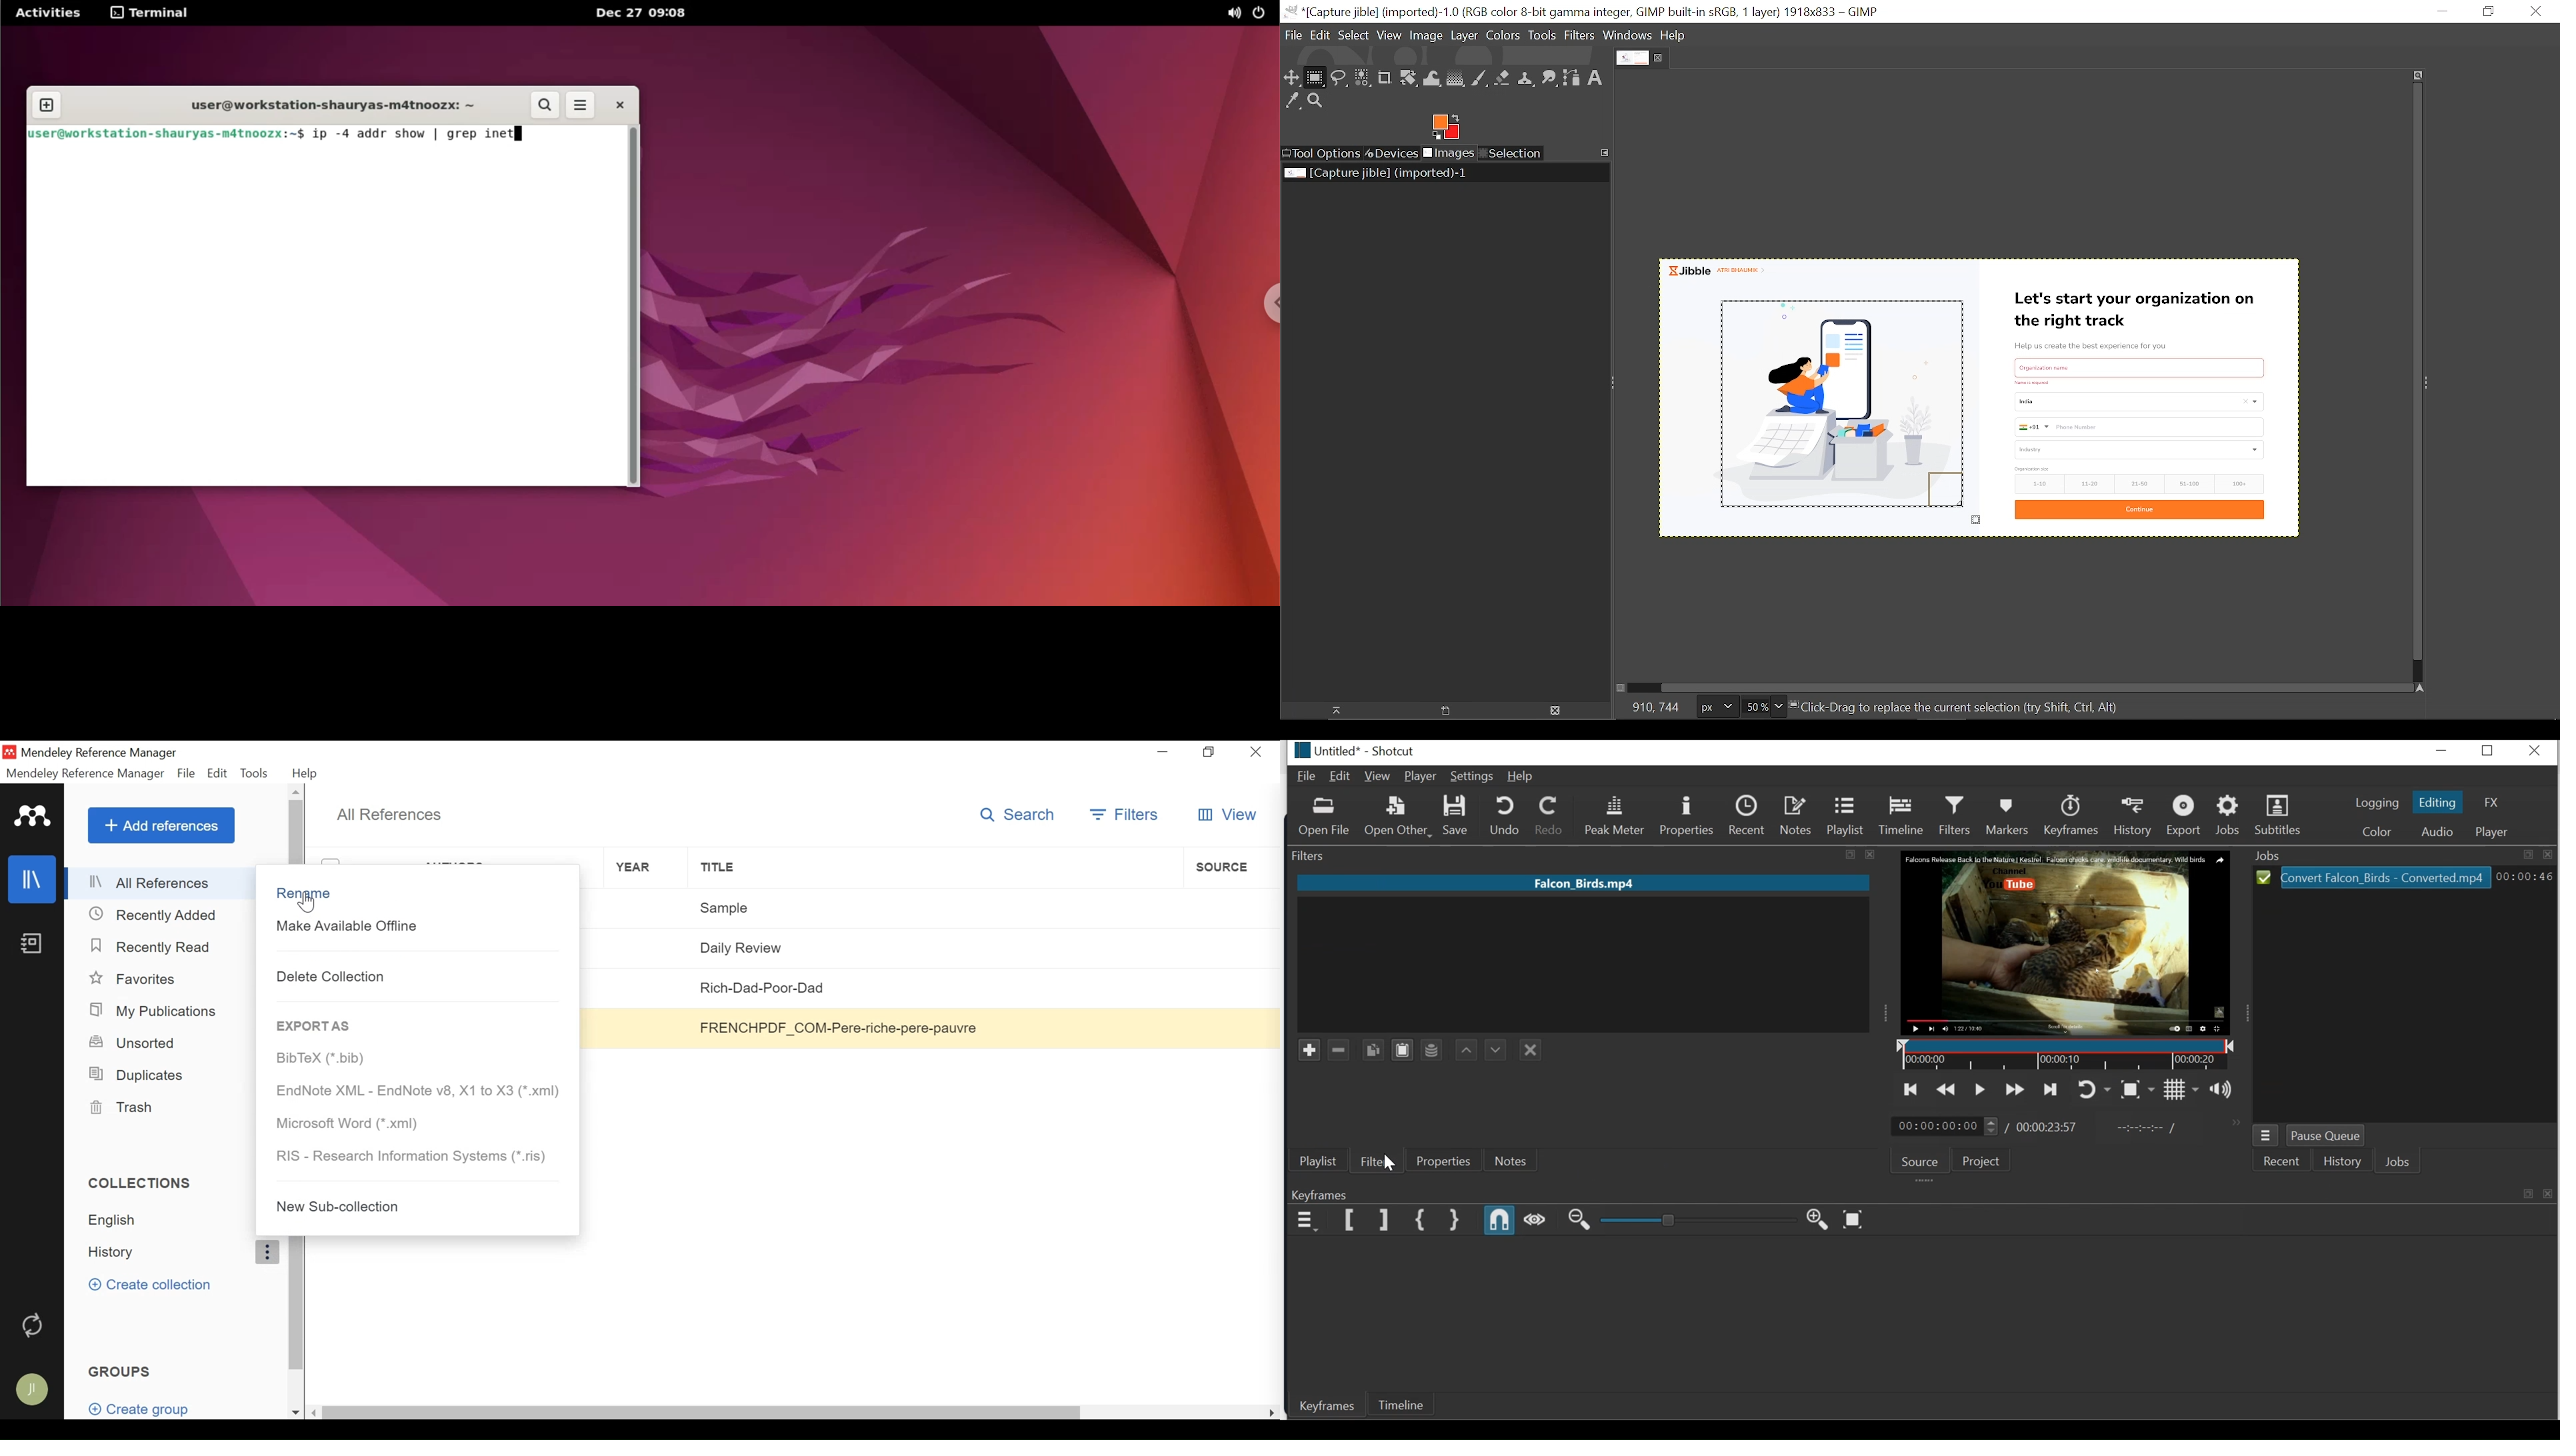 The image size is (2576, 1456). Describe the element at coordinates (1292, 37) in the screenshot. I see `File` at that location.